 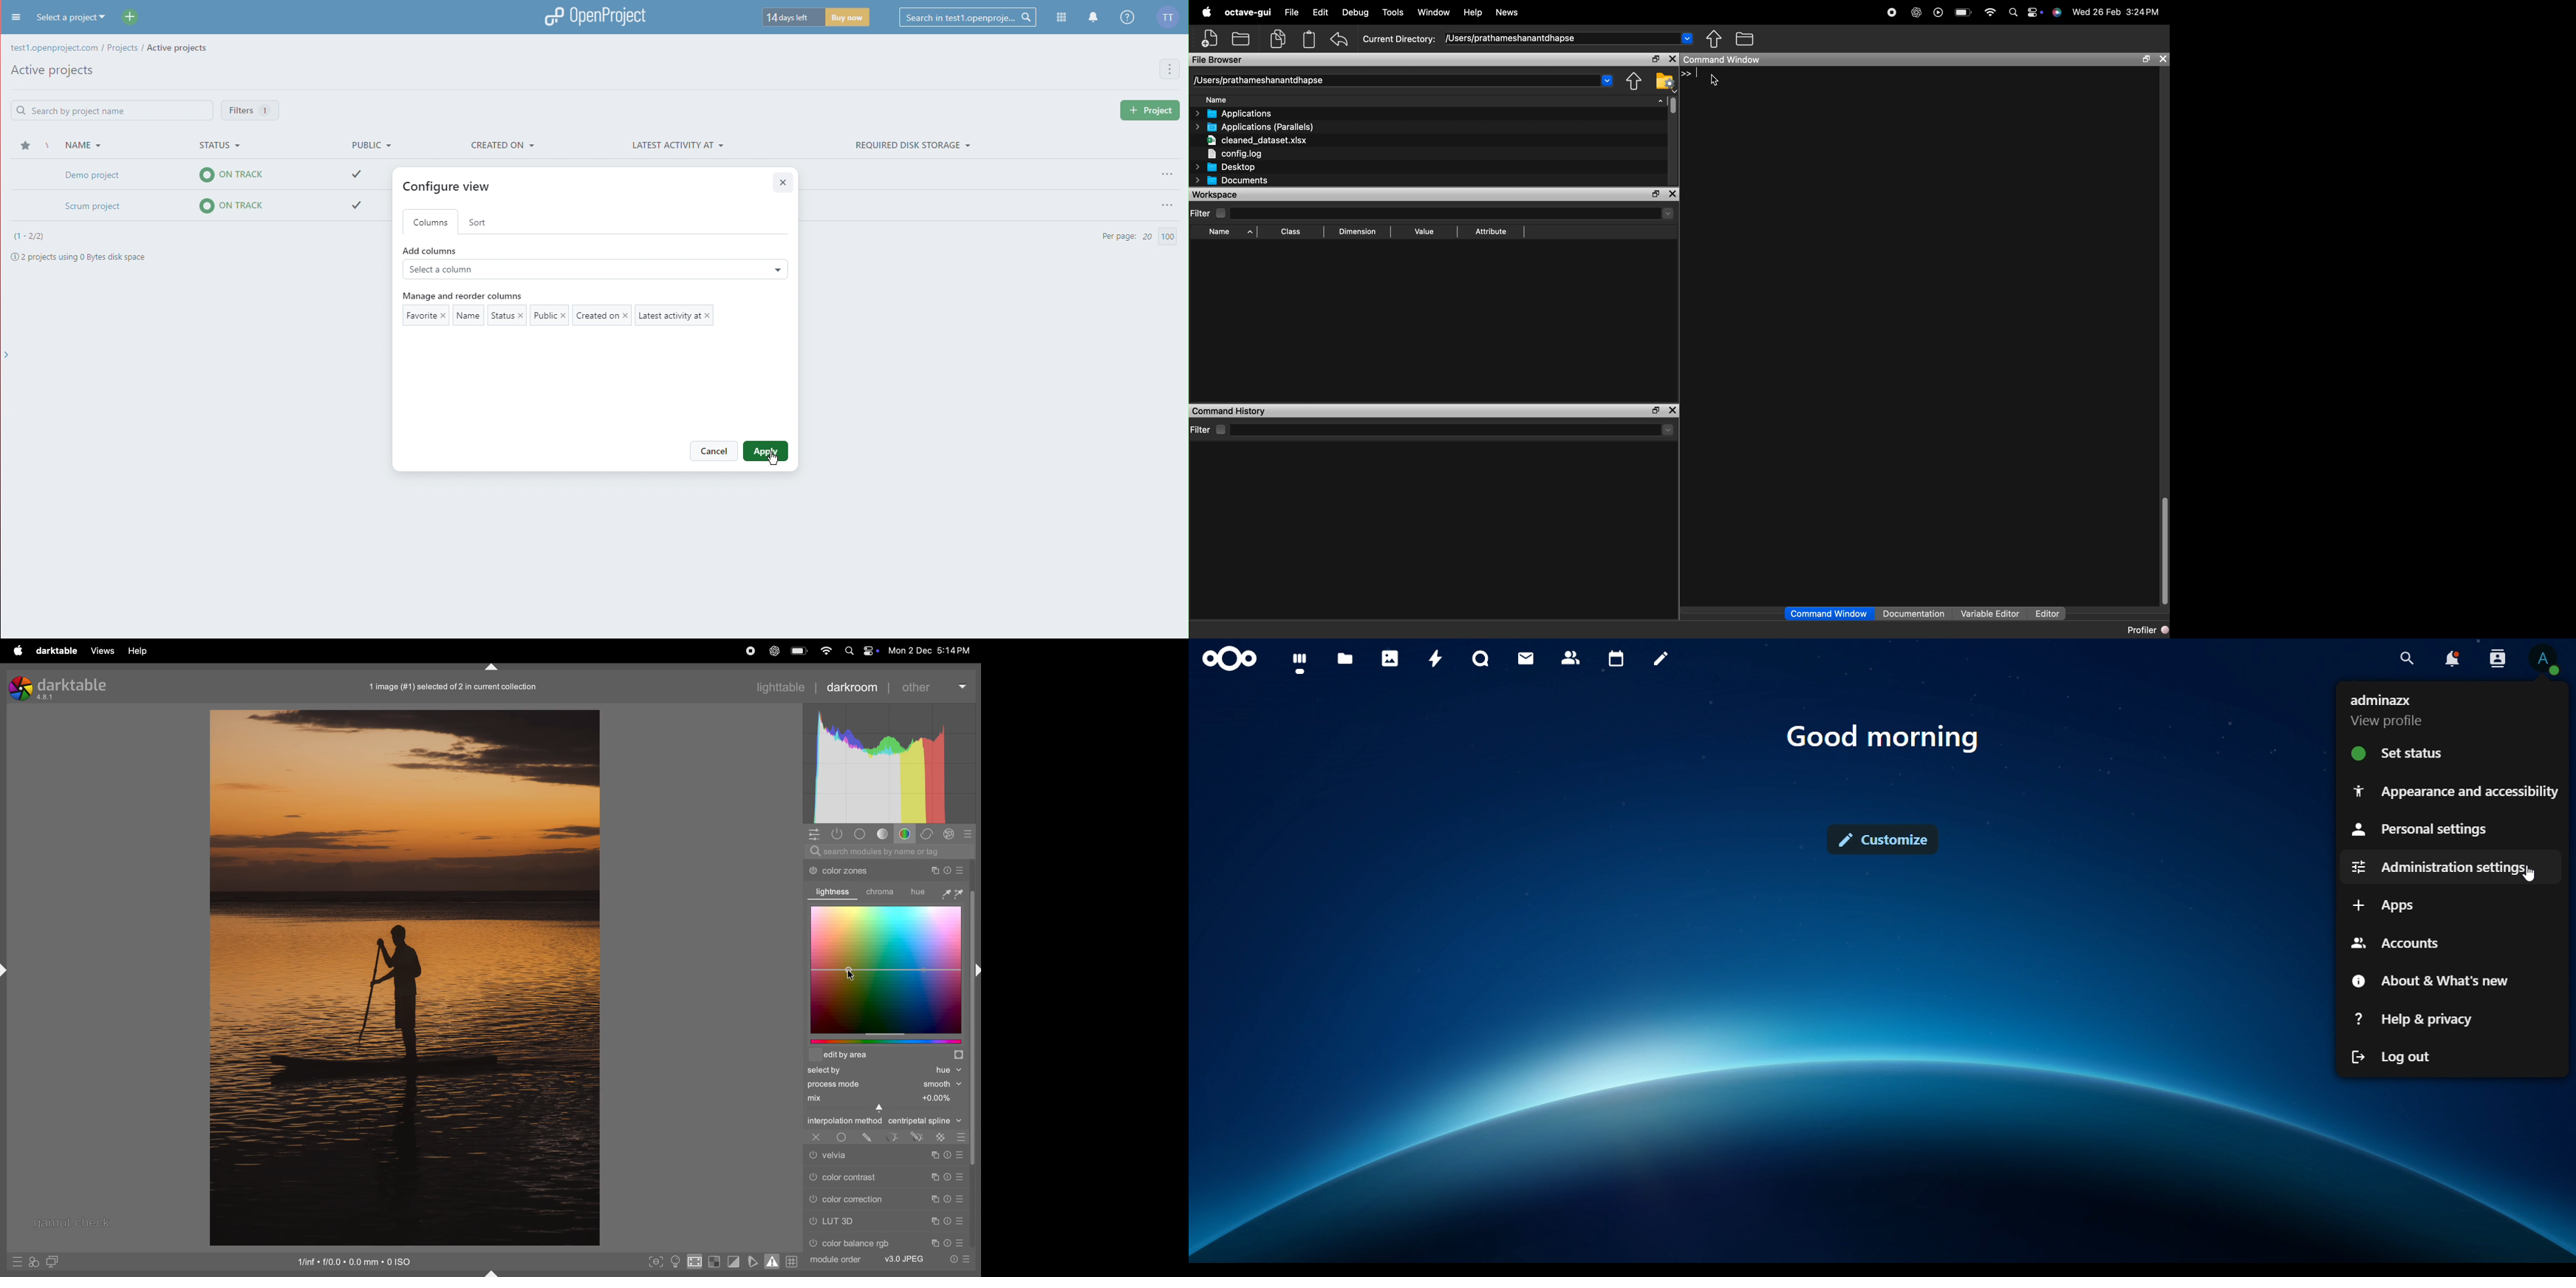 I want to click on dashboard, so click(x=1298, y=662).